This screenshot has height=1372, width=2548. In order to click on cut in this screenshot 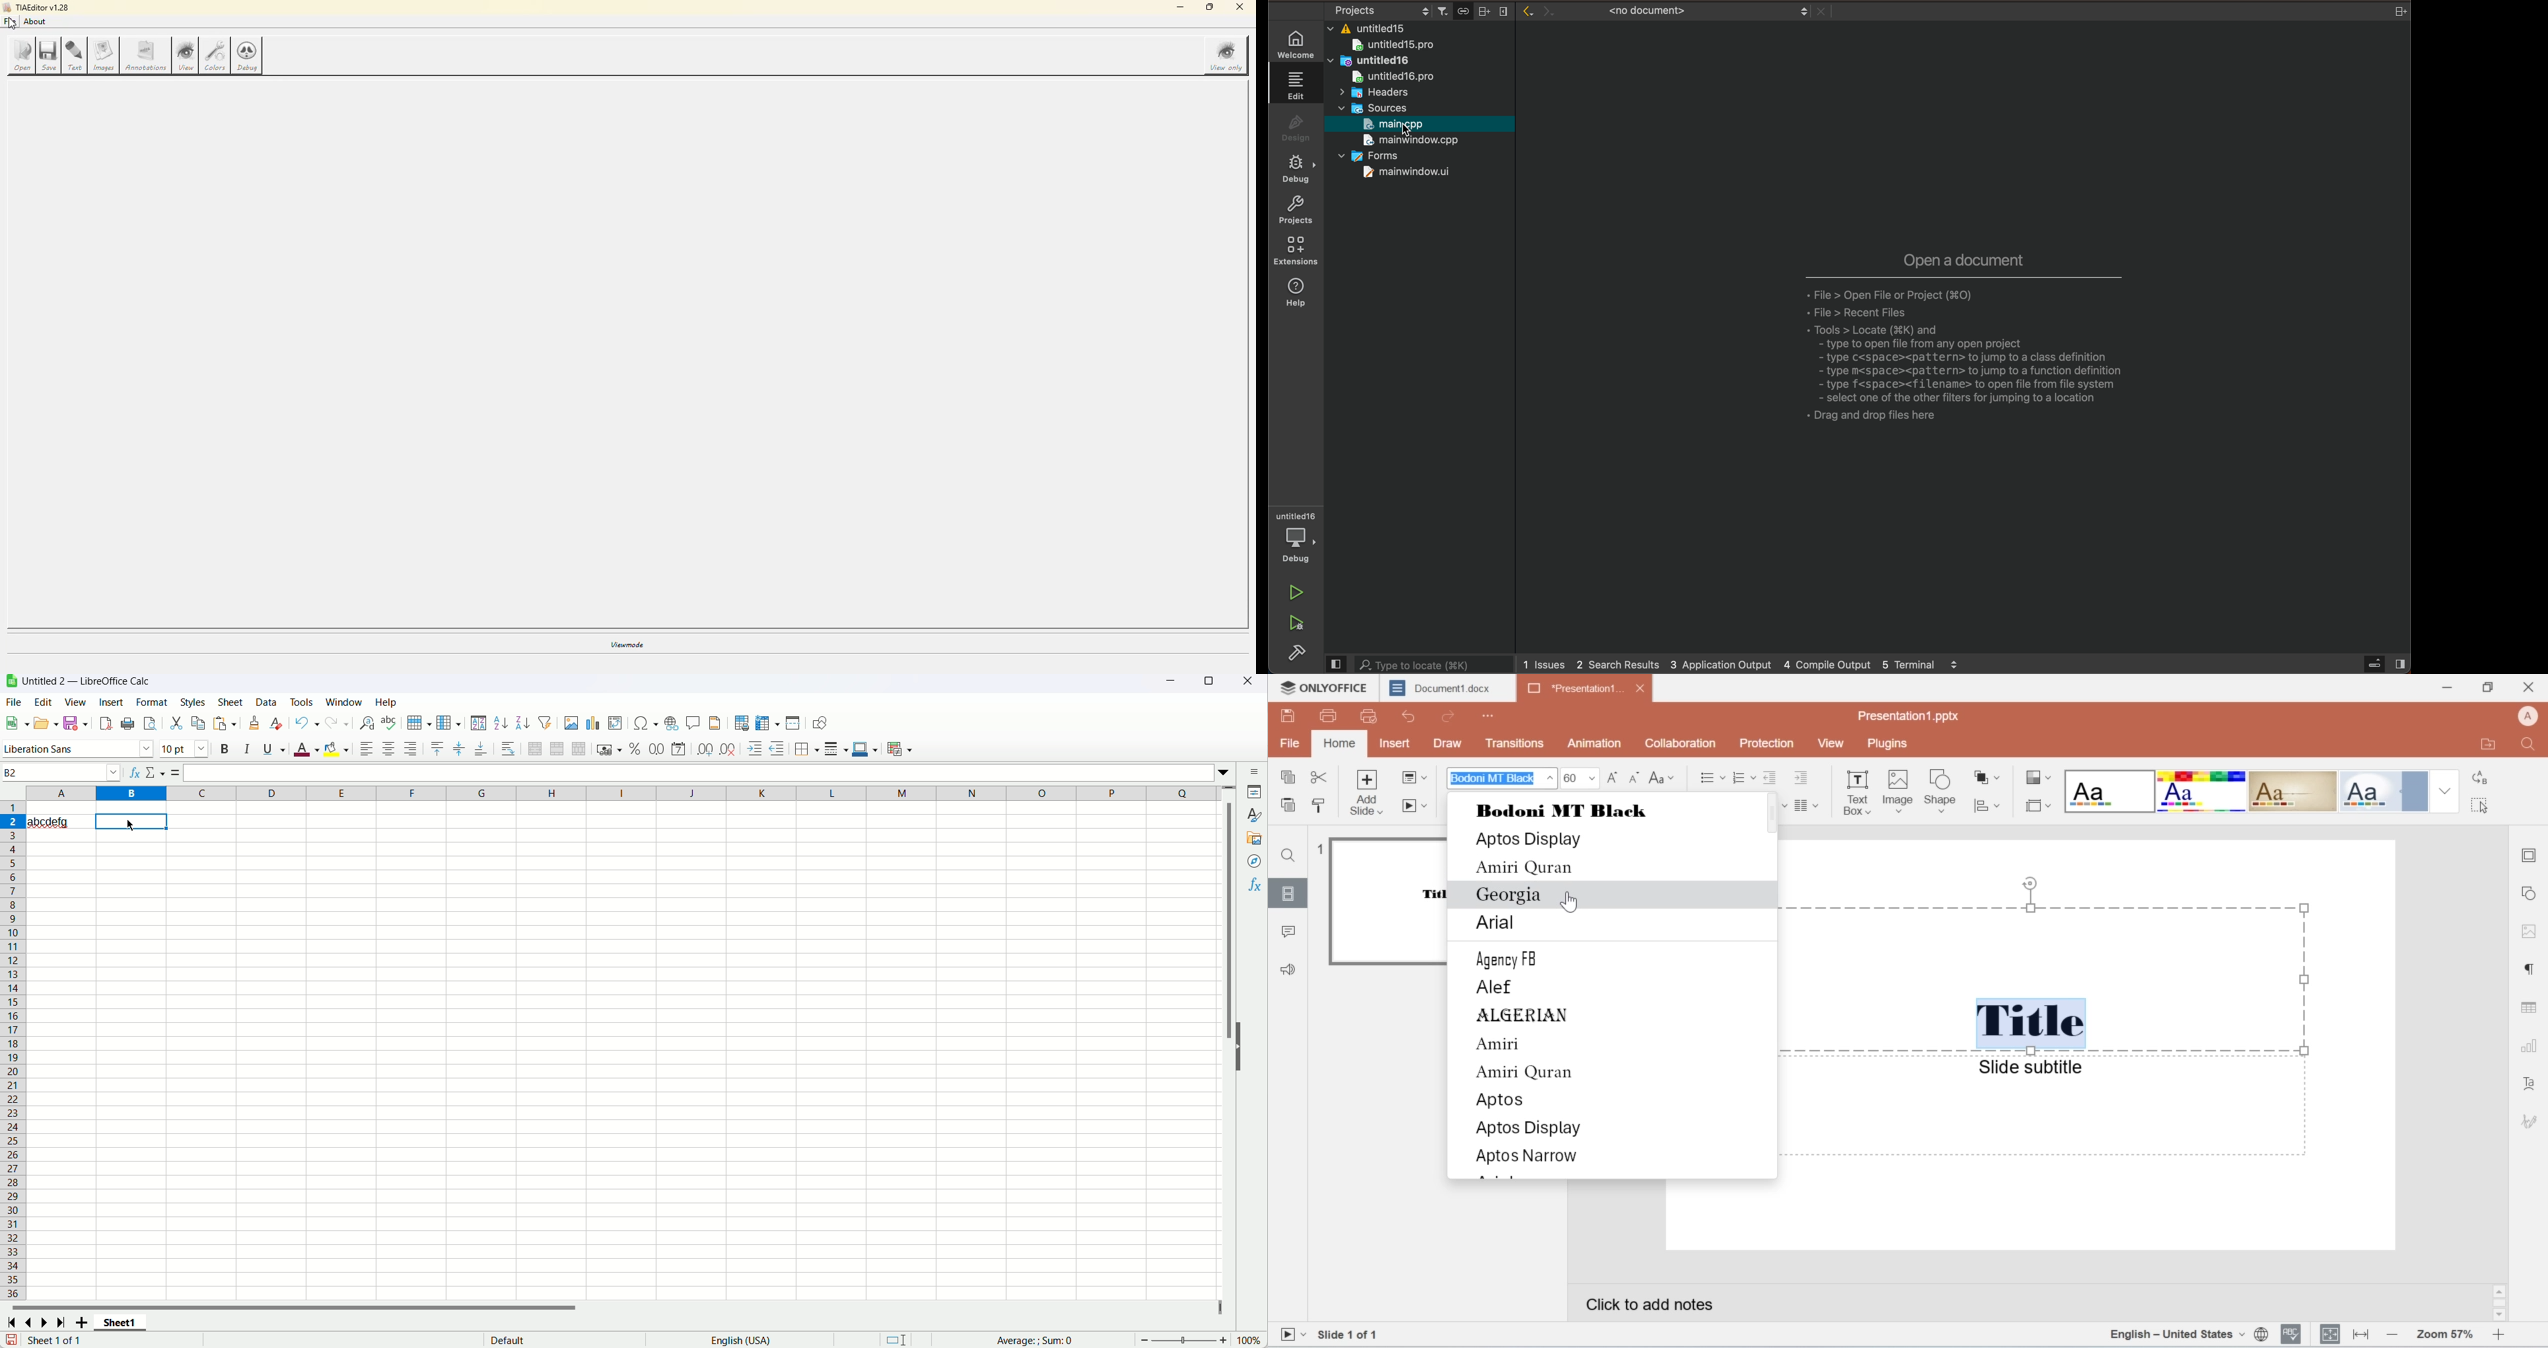, I will do `click(1320, 779)`.